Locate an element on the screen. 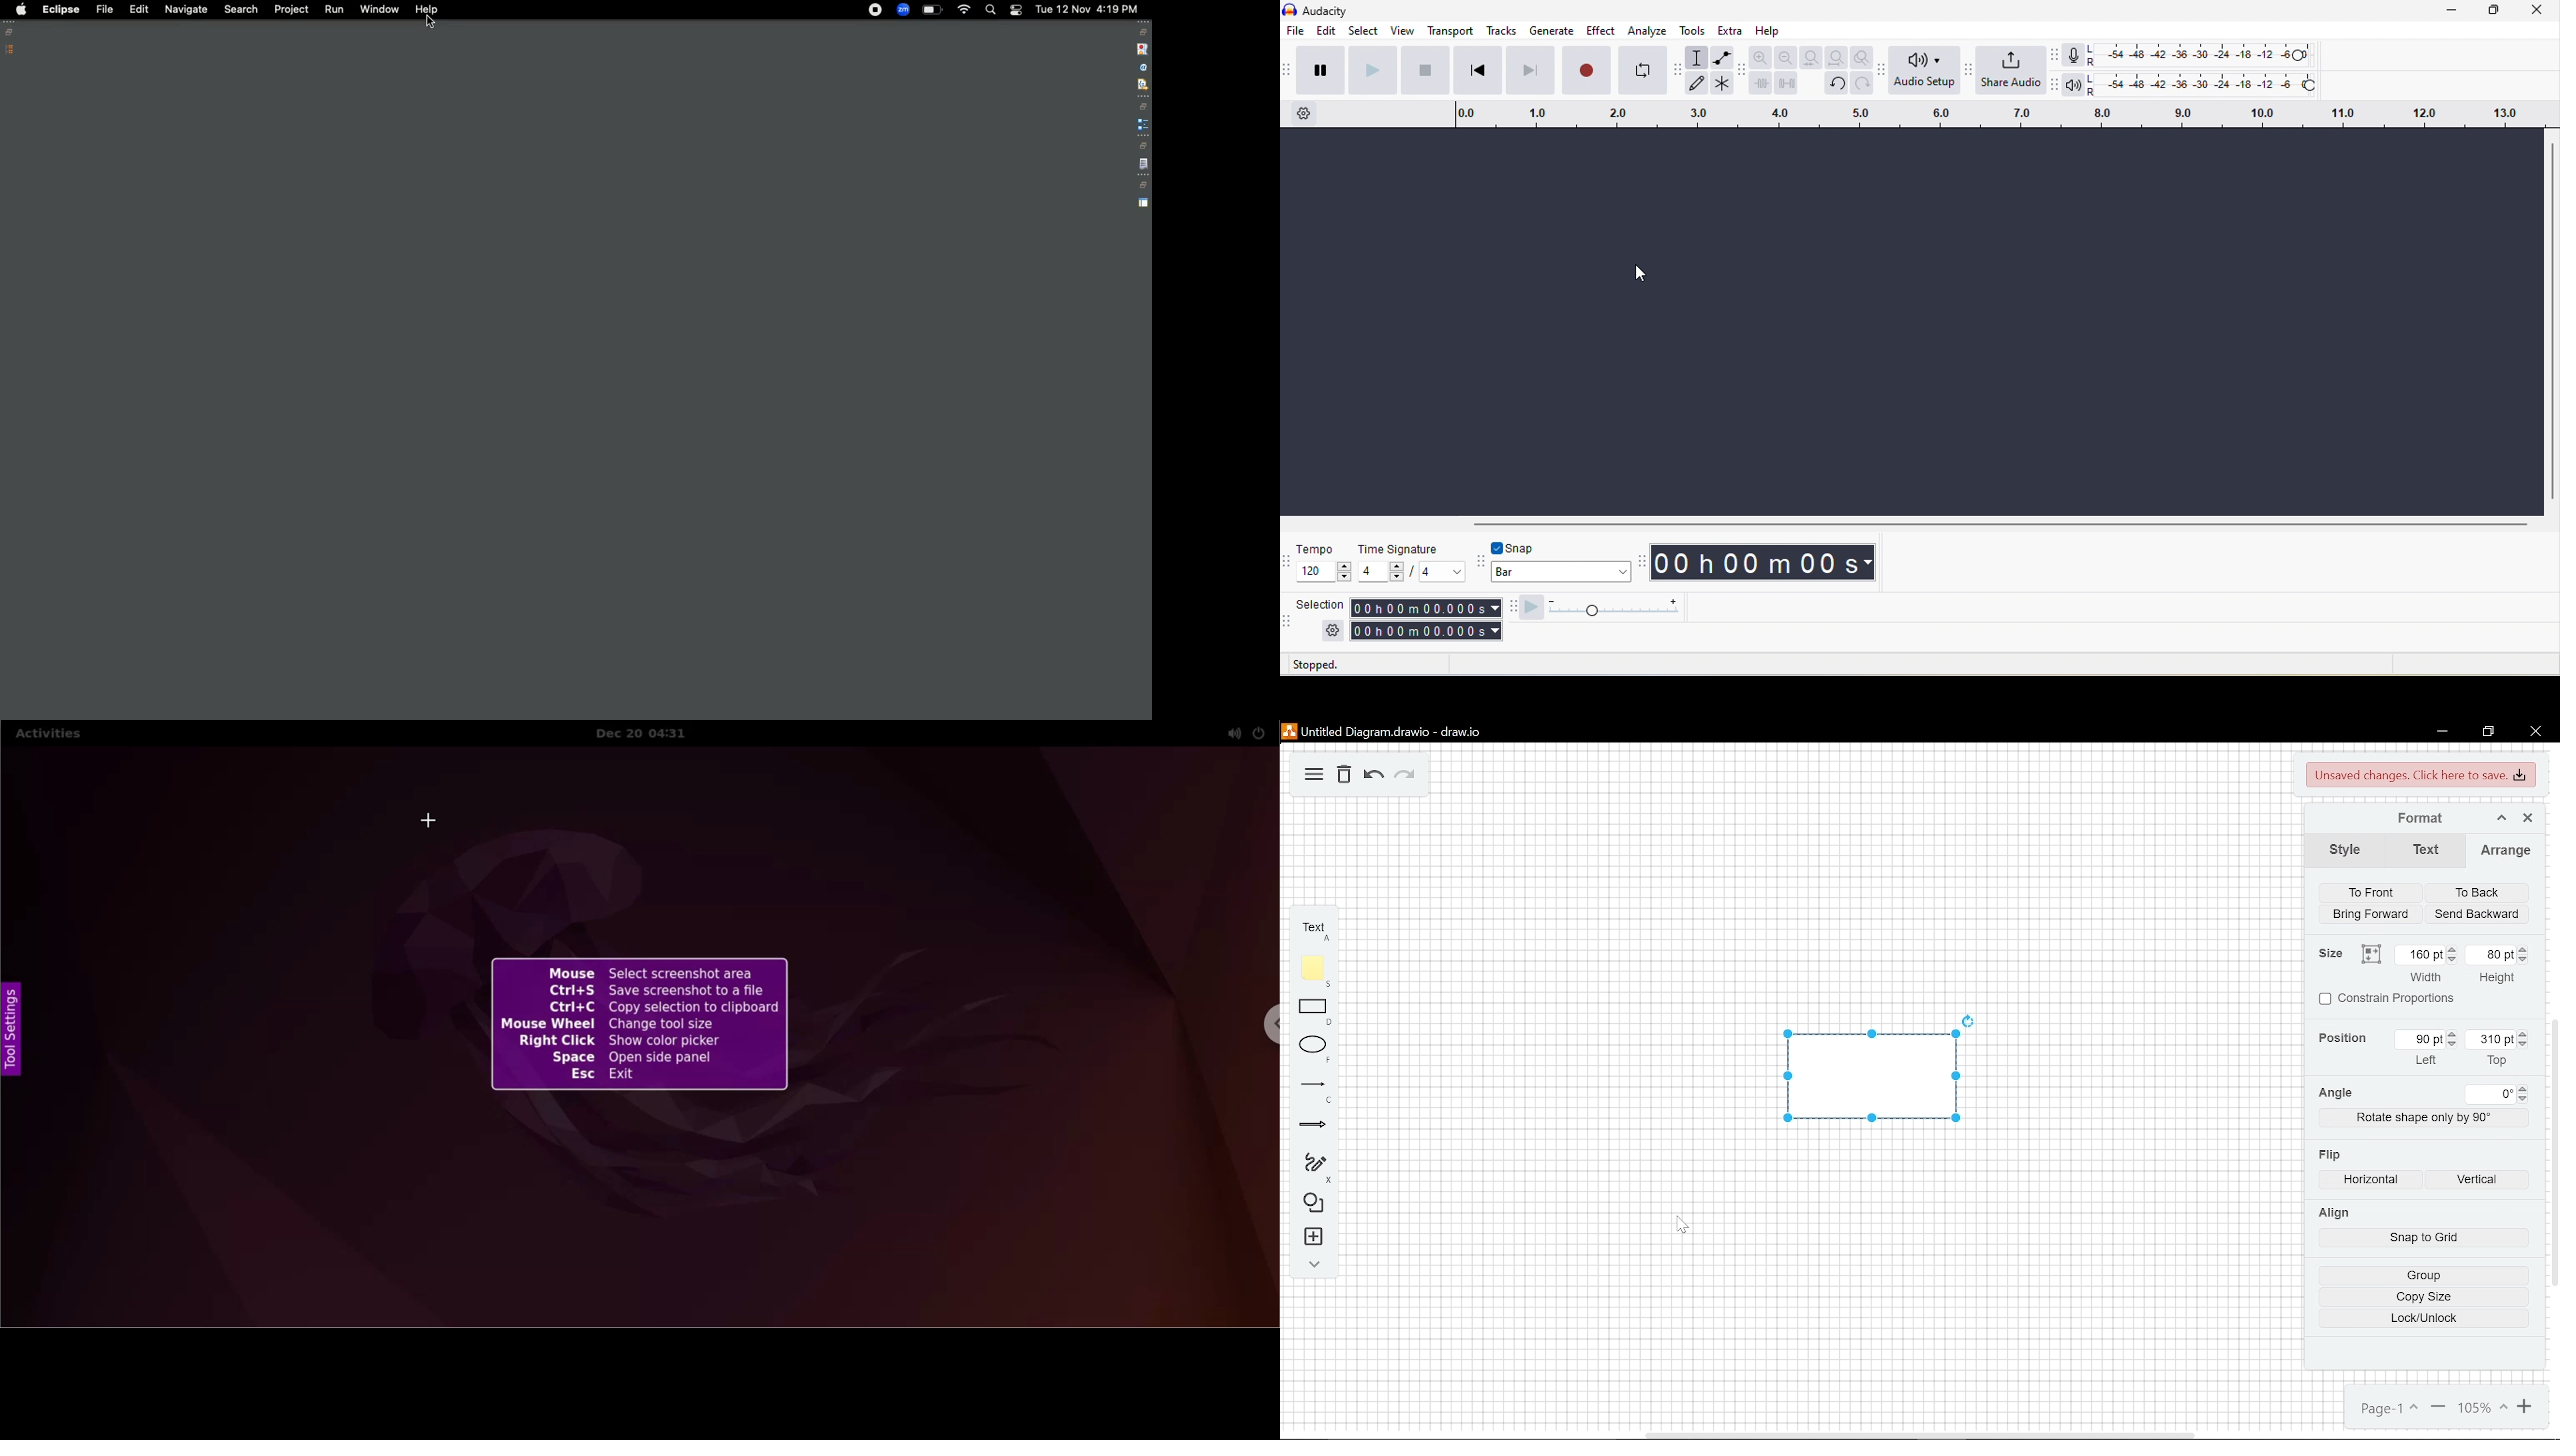 This screenshot has height=1456, width=2576. stop is located at coordinates (1425, 71).